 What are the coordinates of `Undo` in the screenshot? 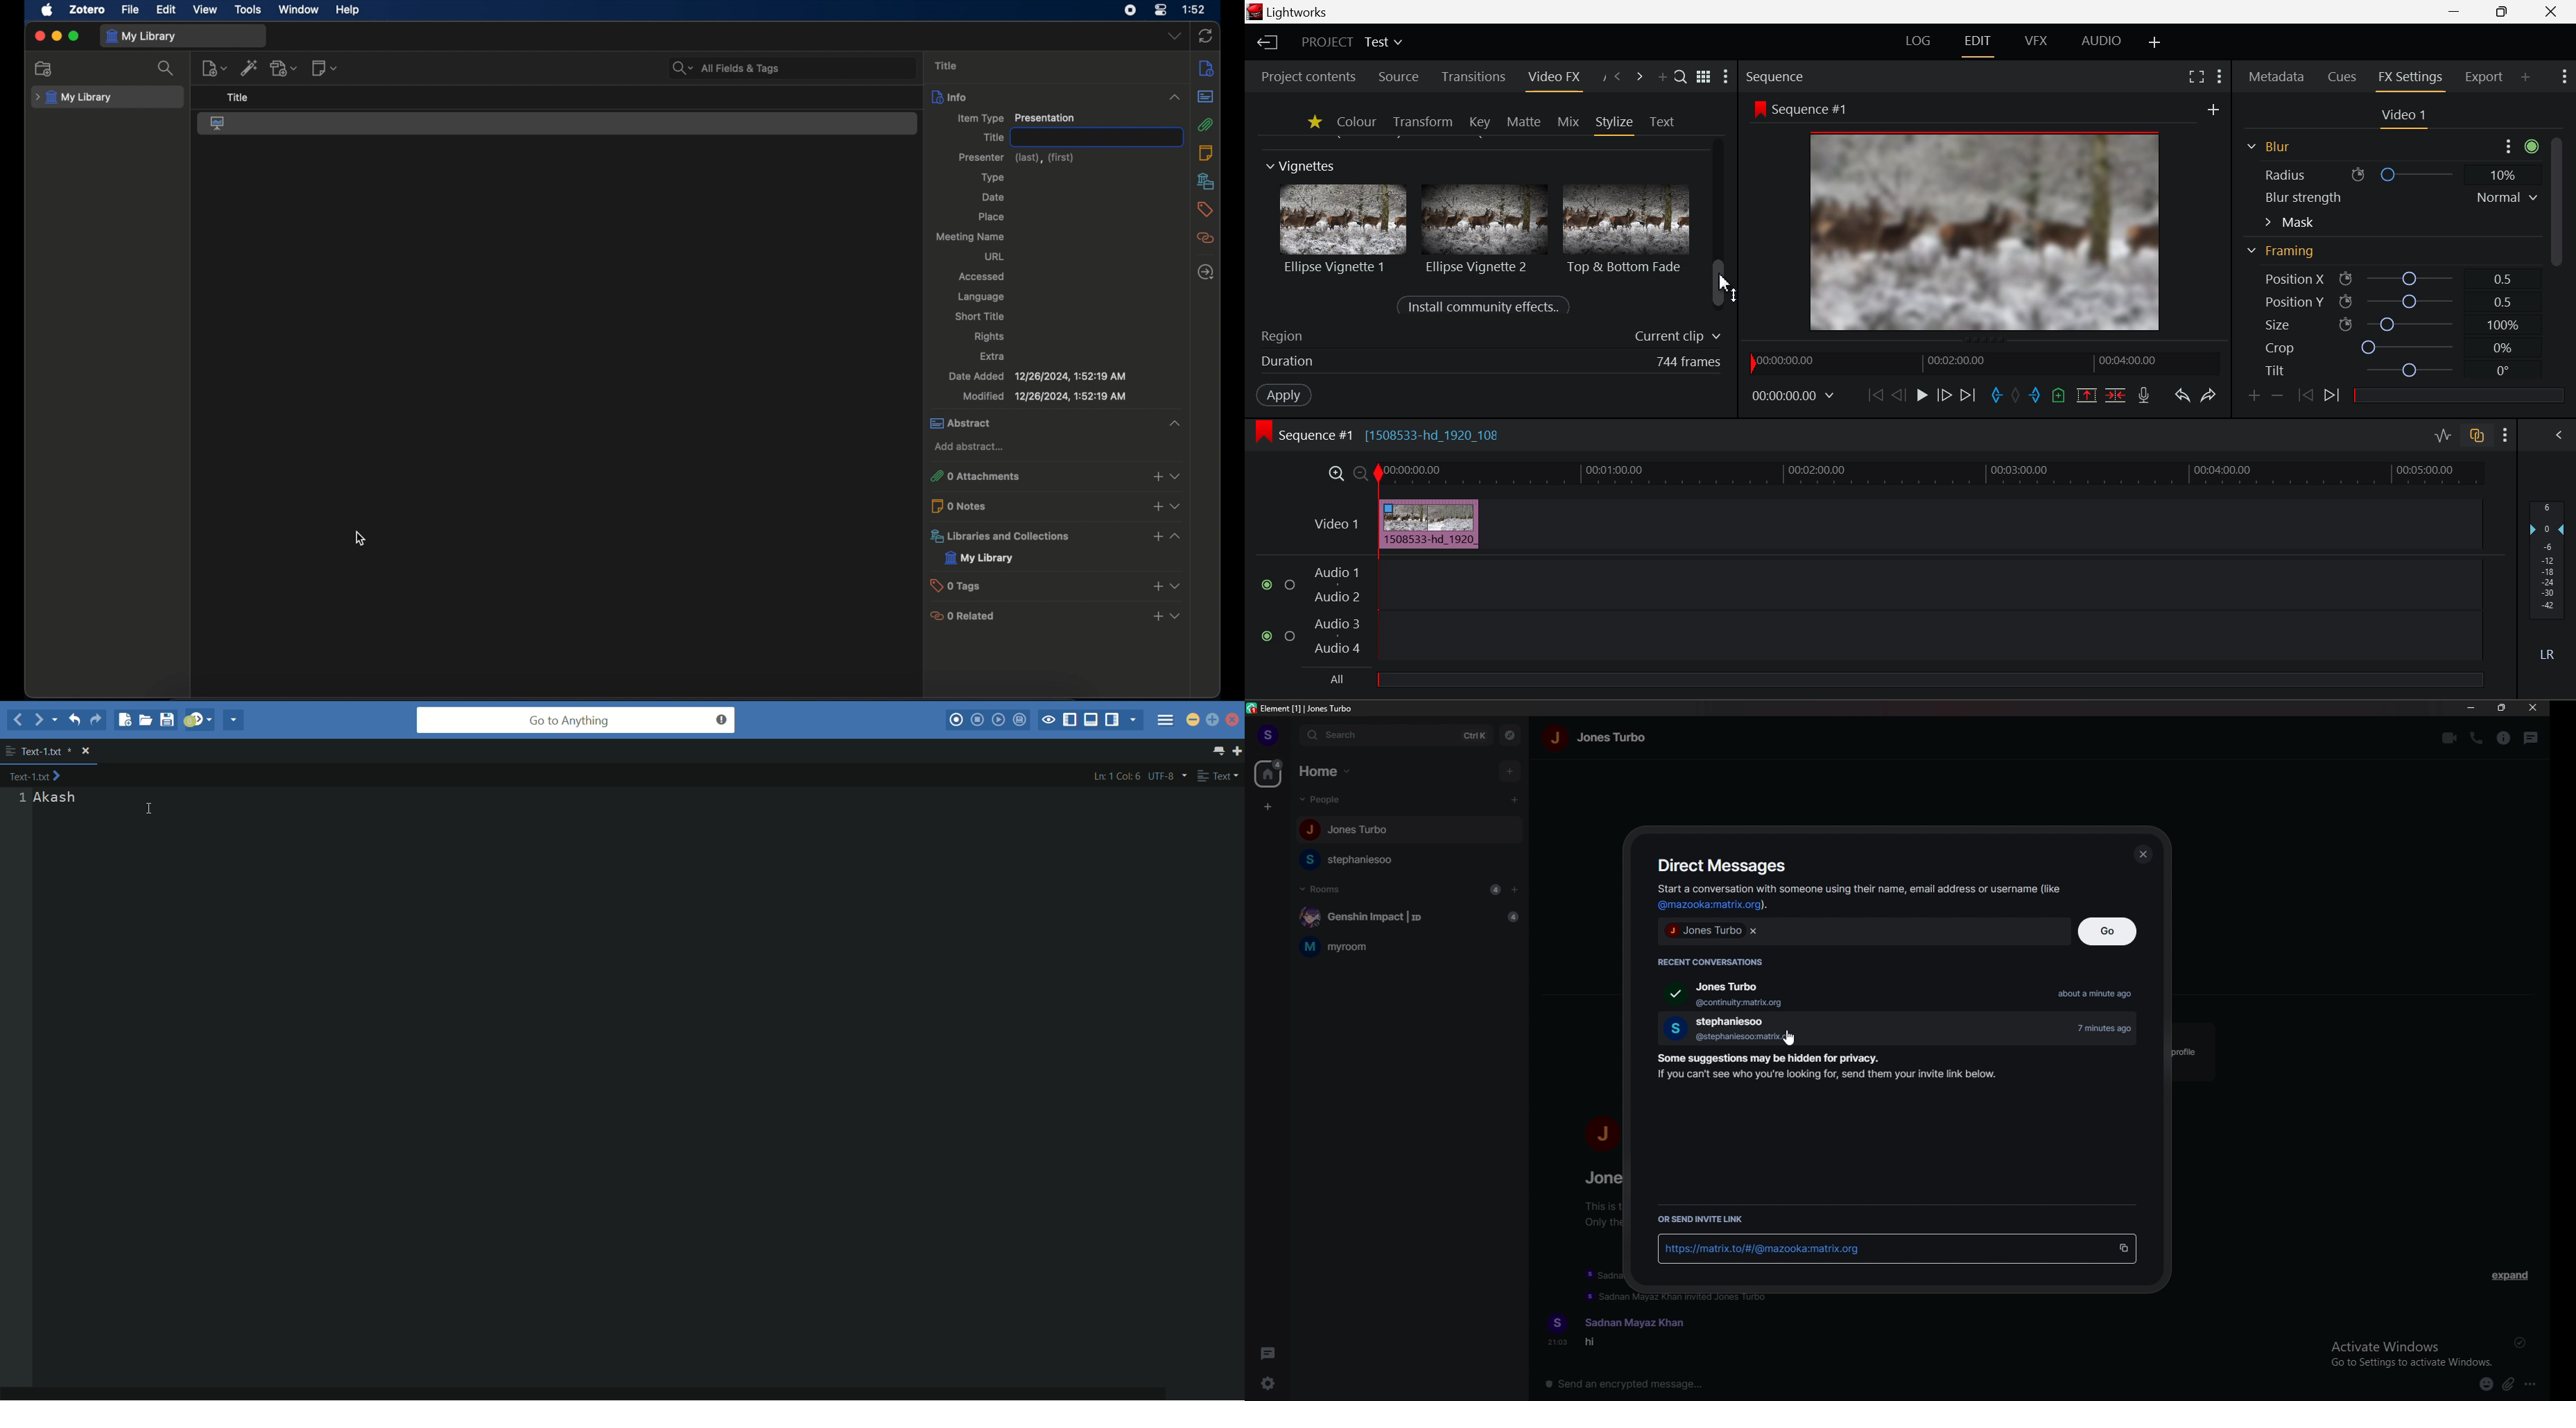 It's located at (2181, 393).